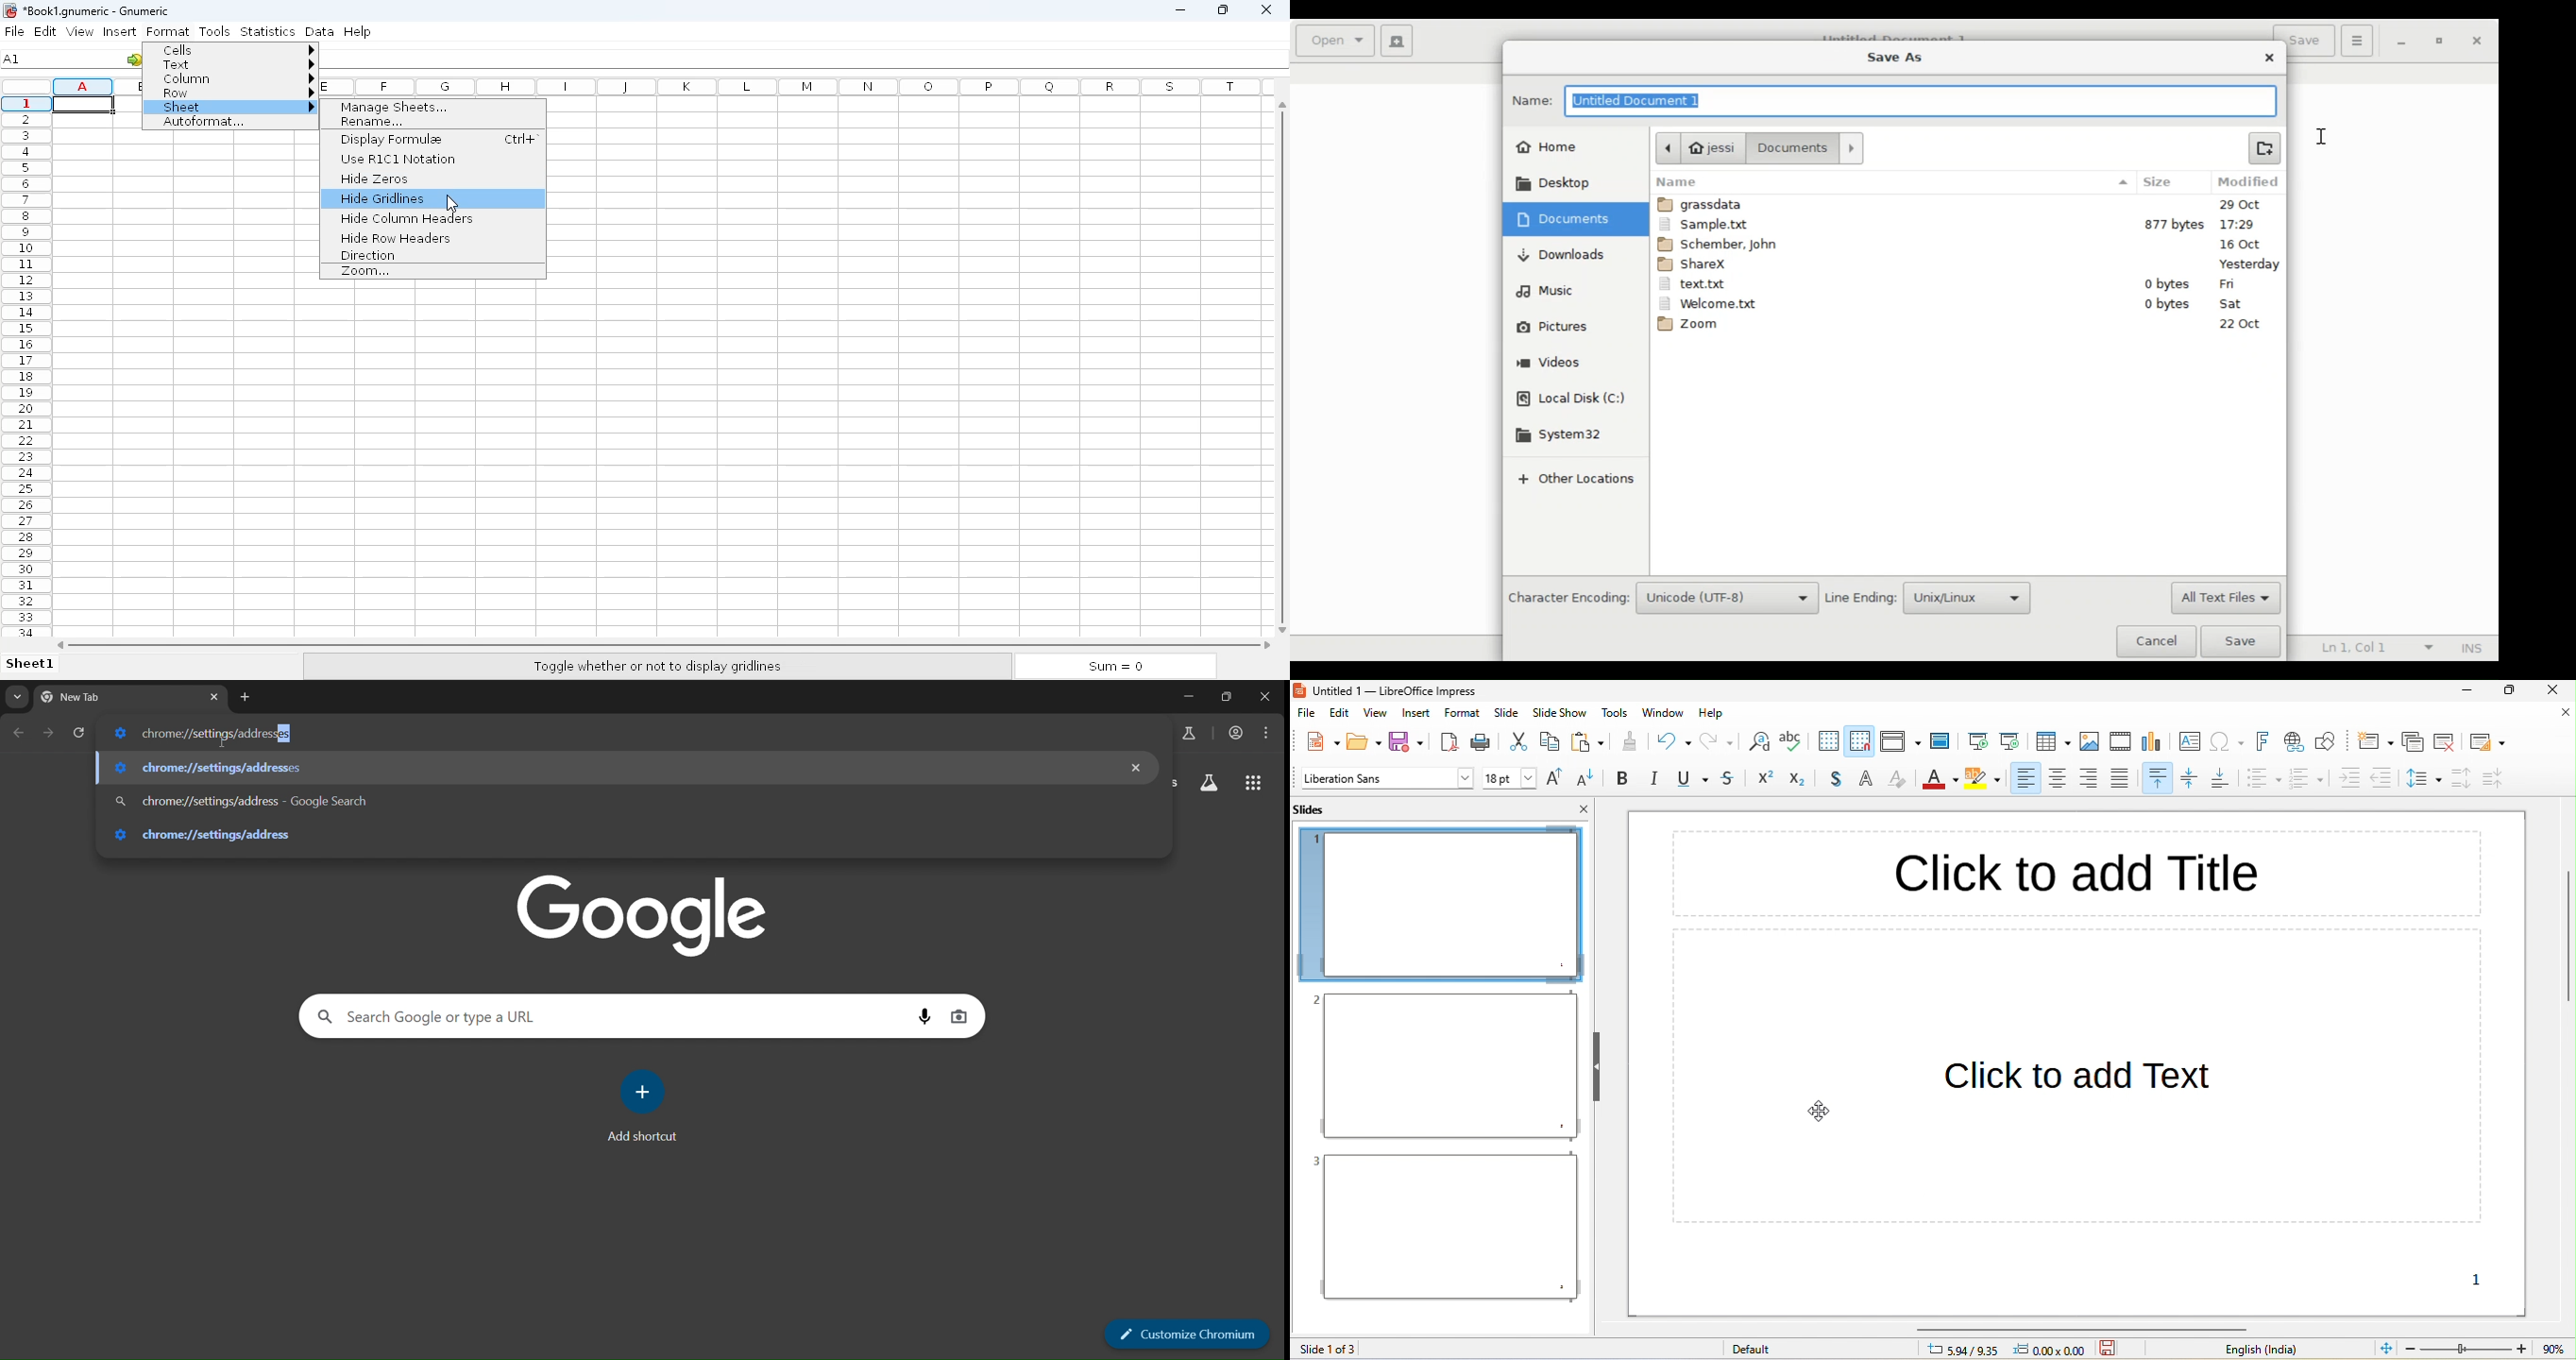  I want to click on paste, so click(1587, 741).